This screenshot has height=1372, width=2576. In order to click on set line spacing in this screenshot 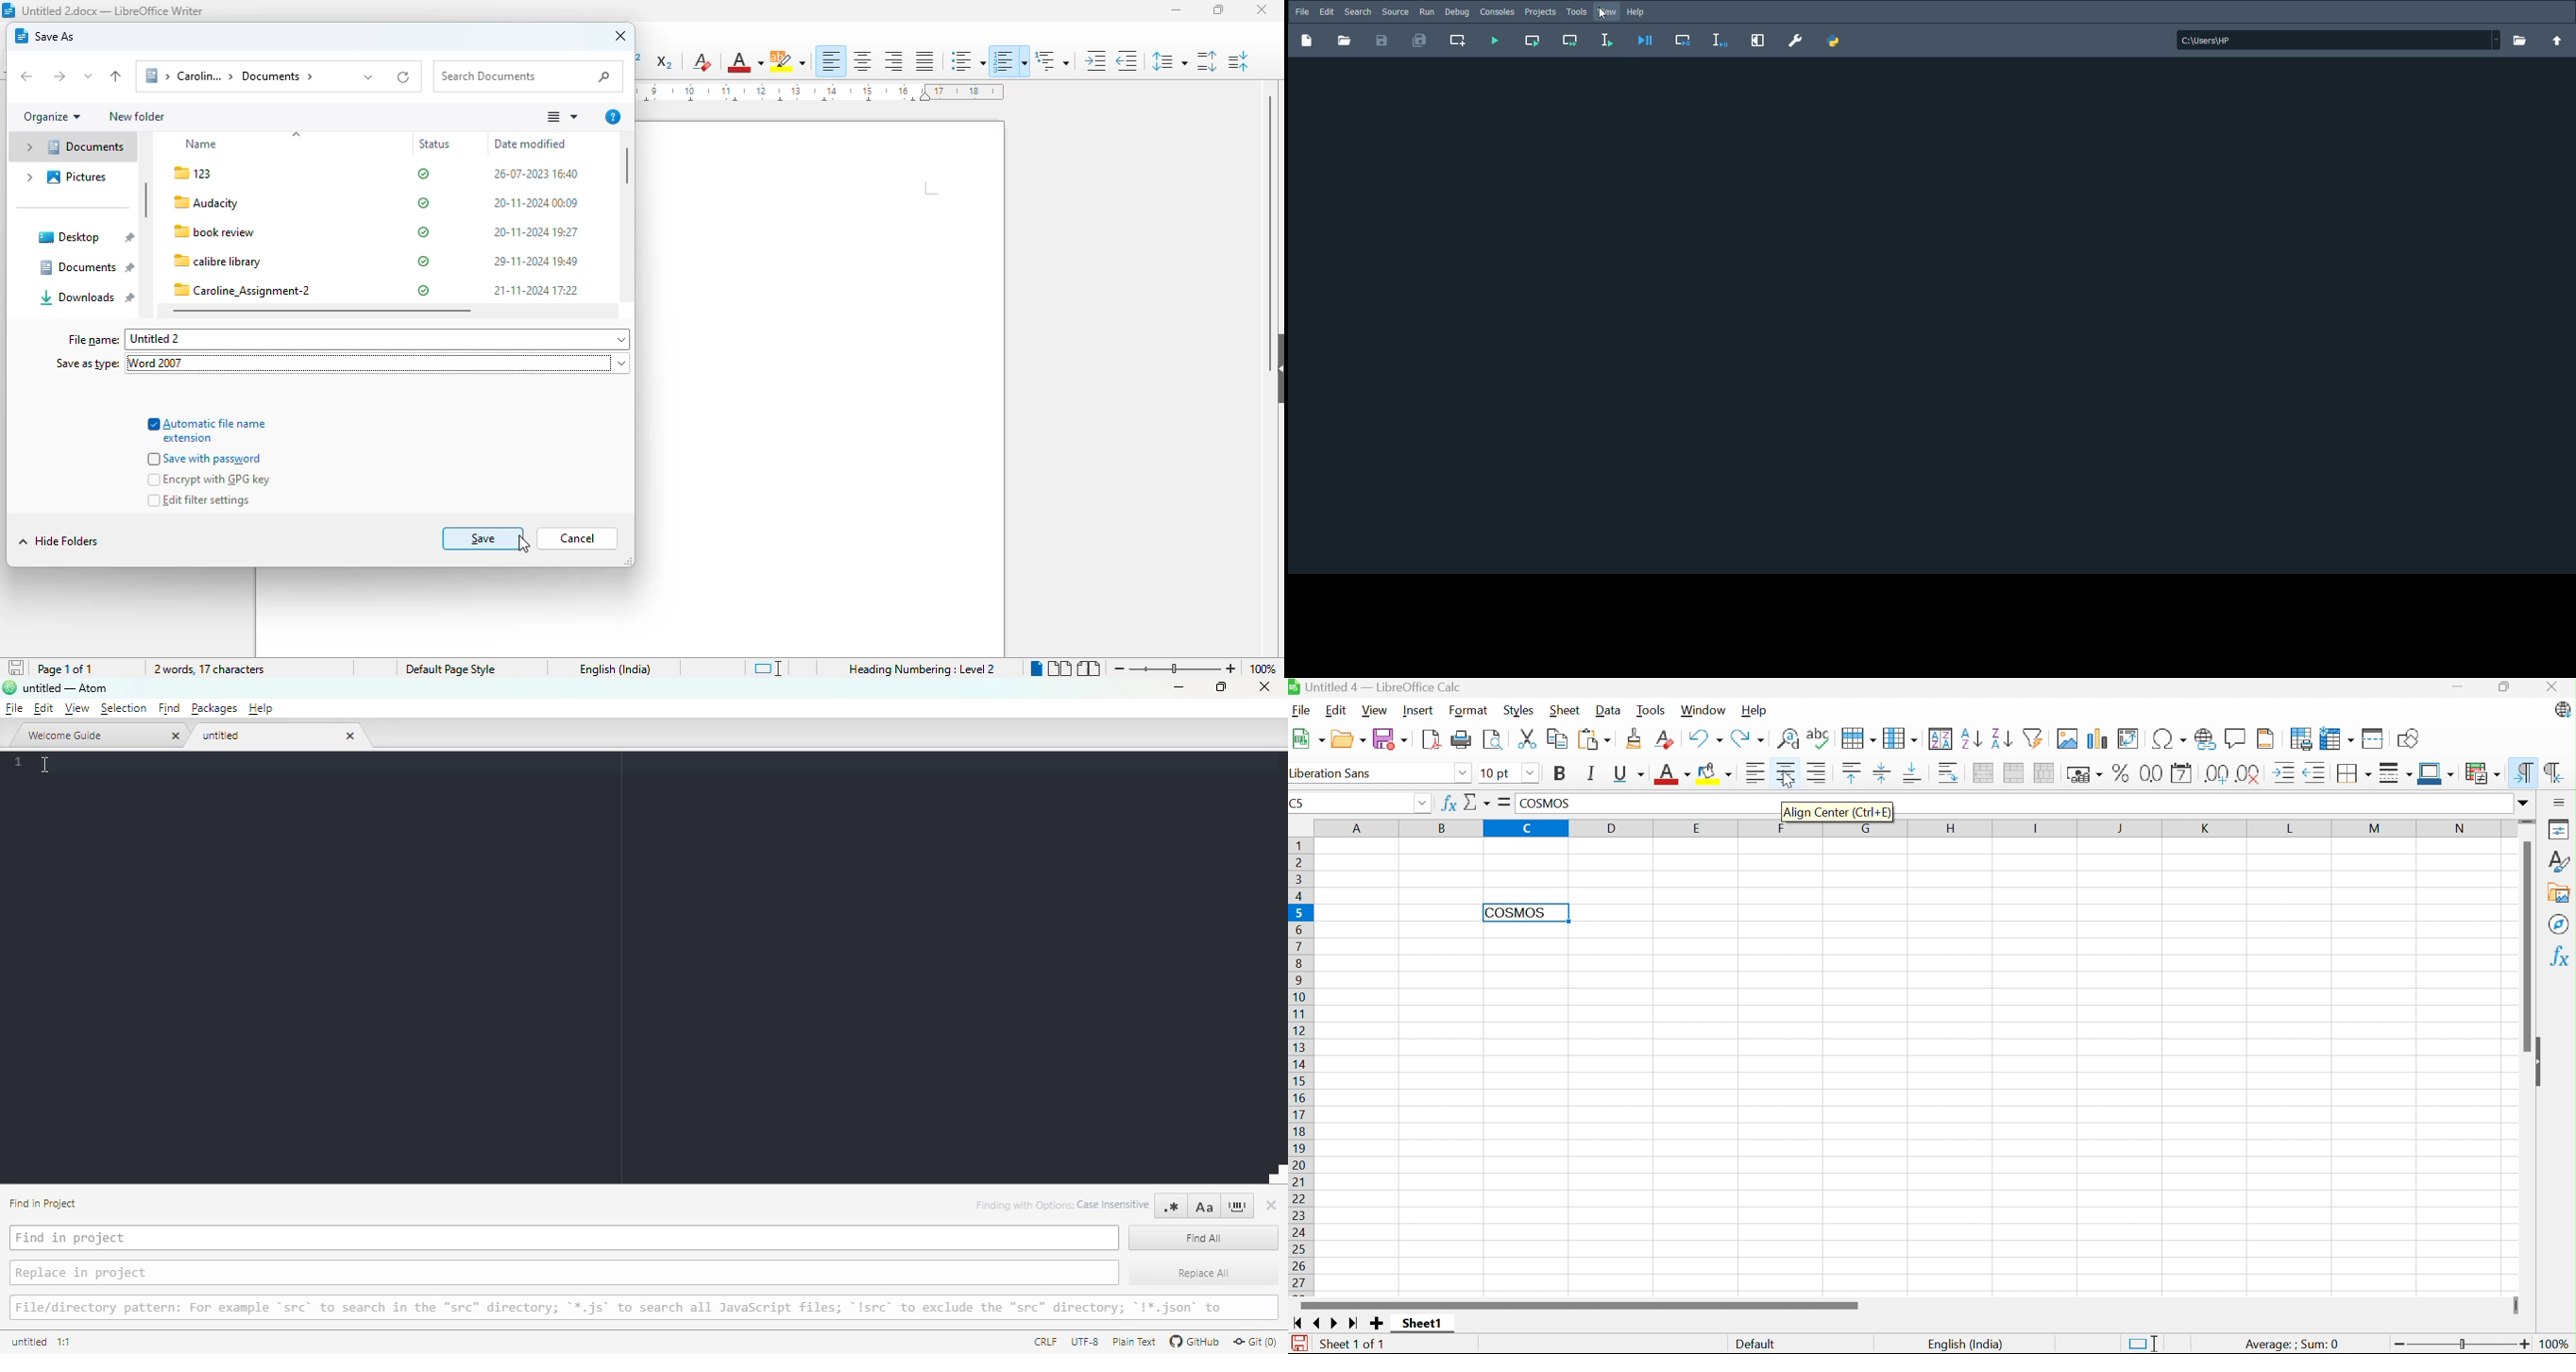, I will do `click(1170, 60)`.